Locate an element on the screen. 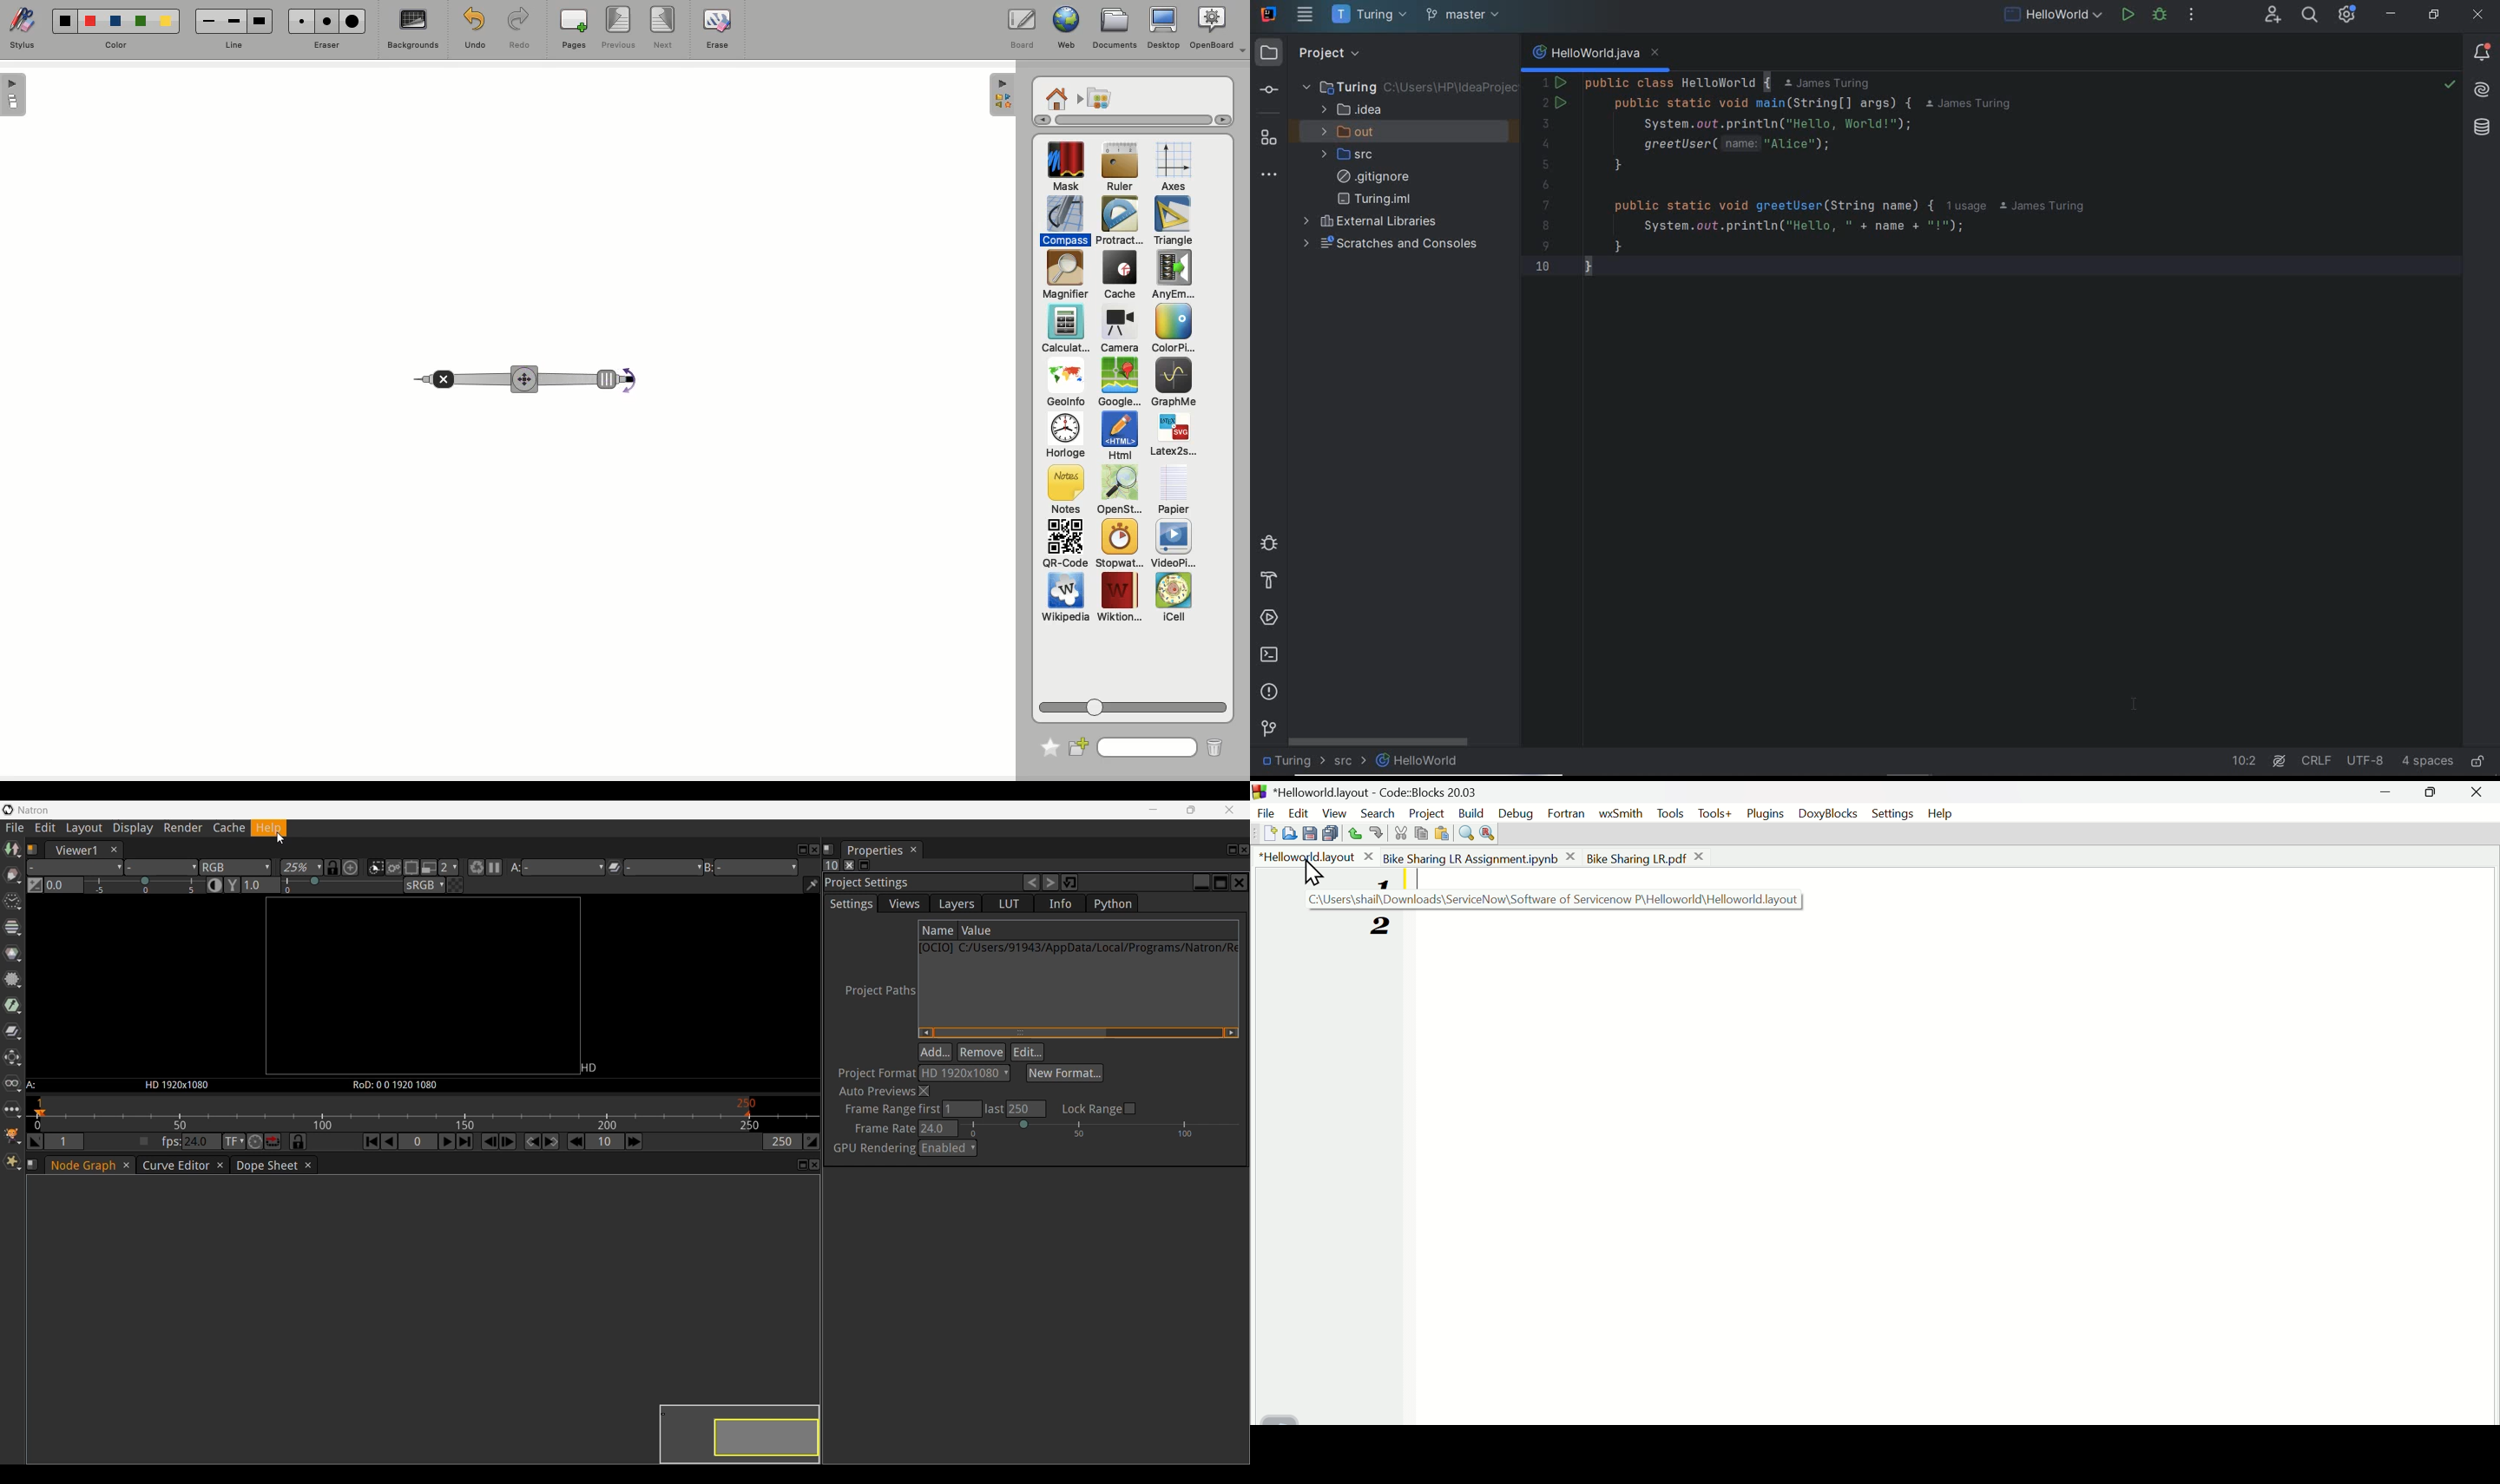 The image size is (2520, 1484). go to line 10:2 is located at coordinates (2244, 762).